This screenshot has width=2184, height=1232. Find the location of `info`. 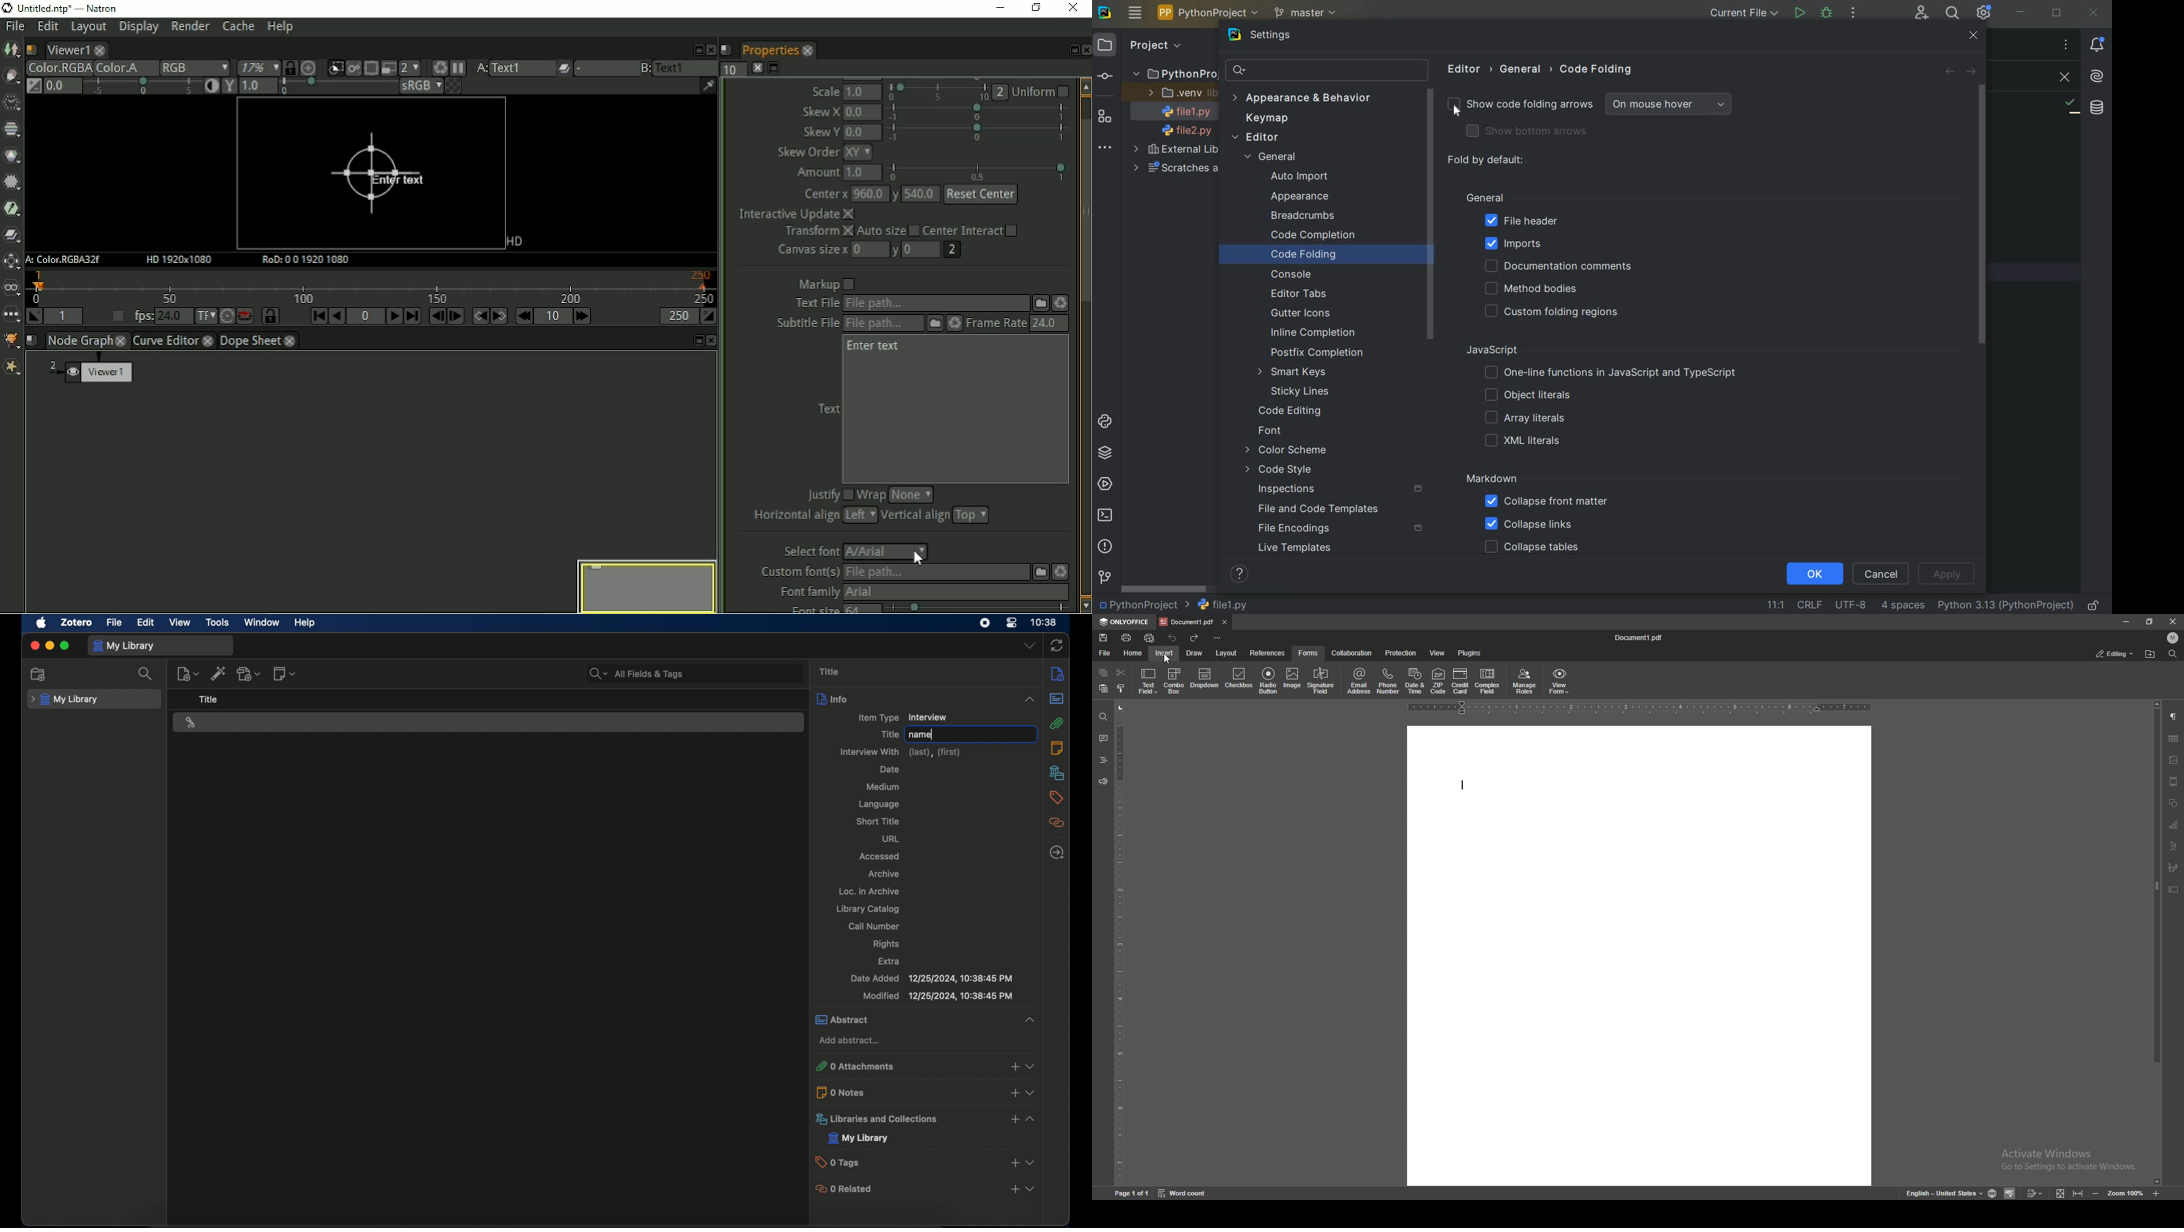

info is located at coordinates (928, 699).